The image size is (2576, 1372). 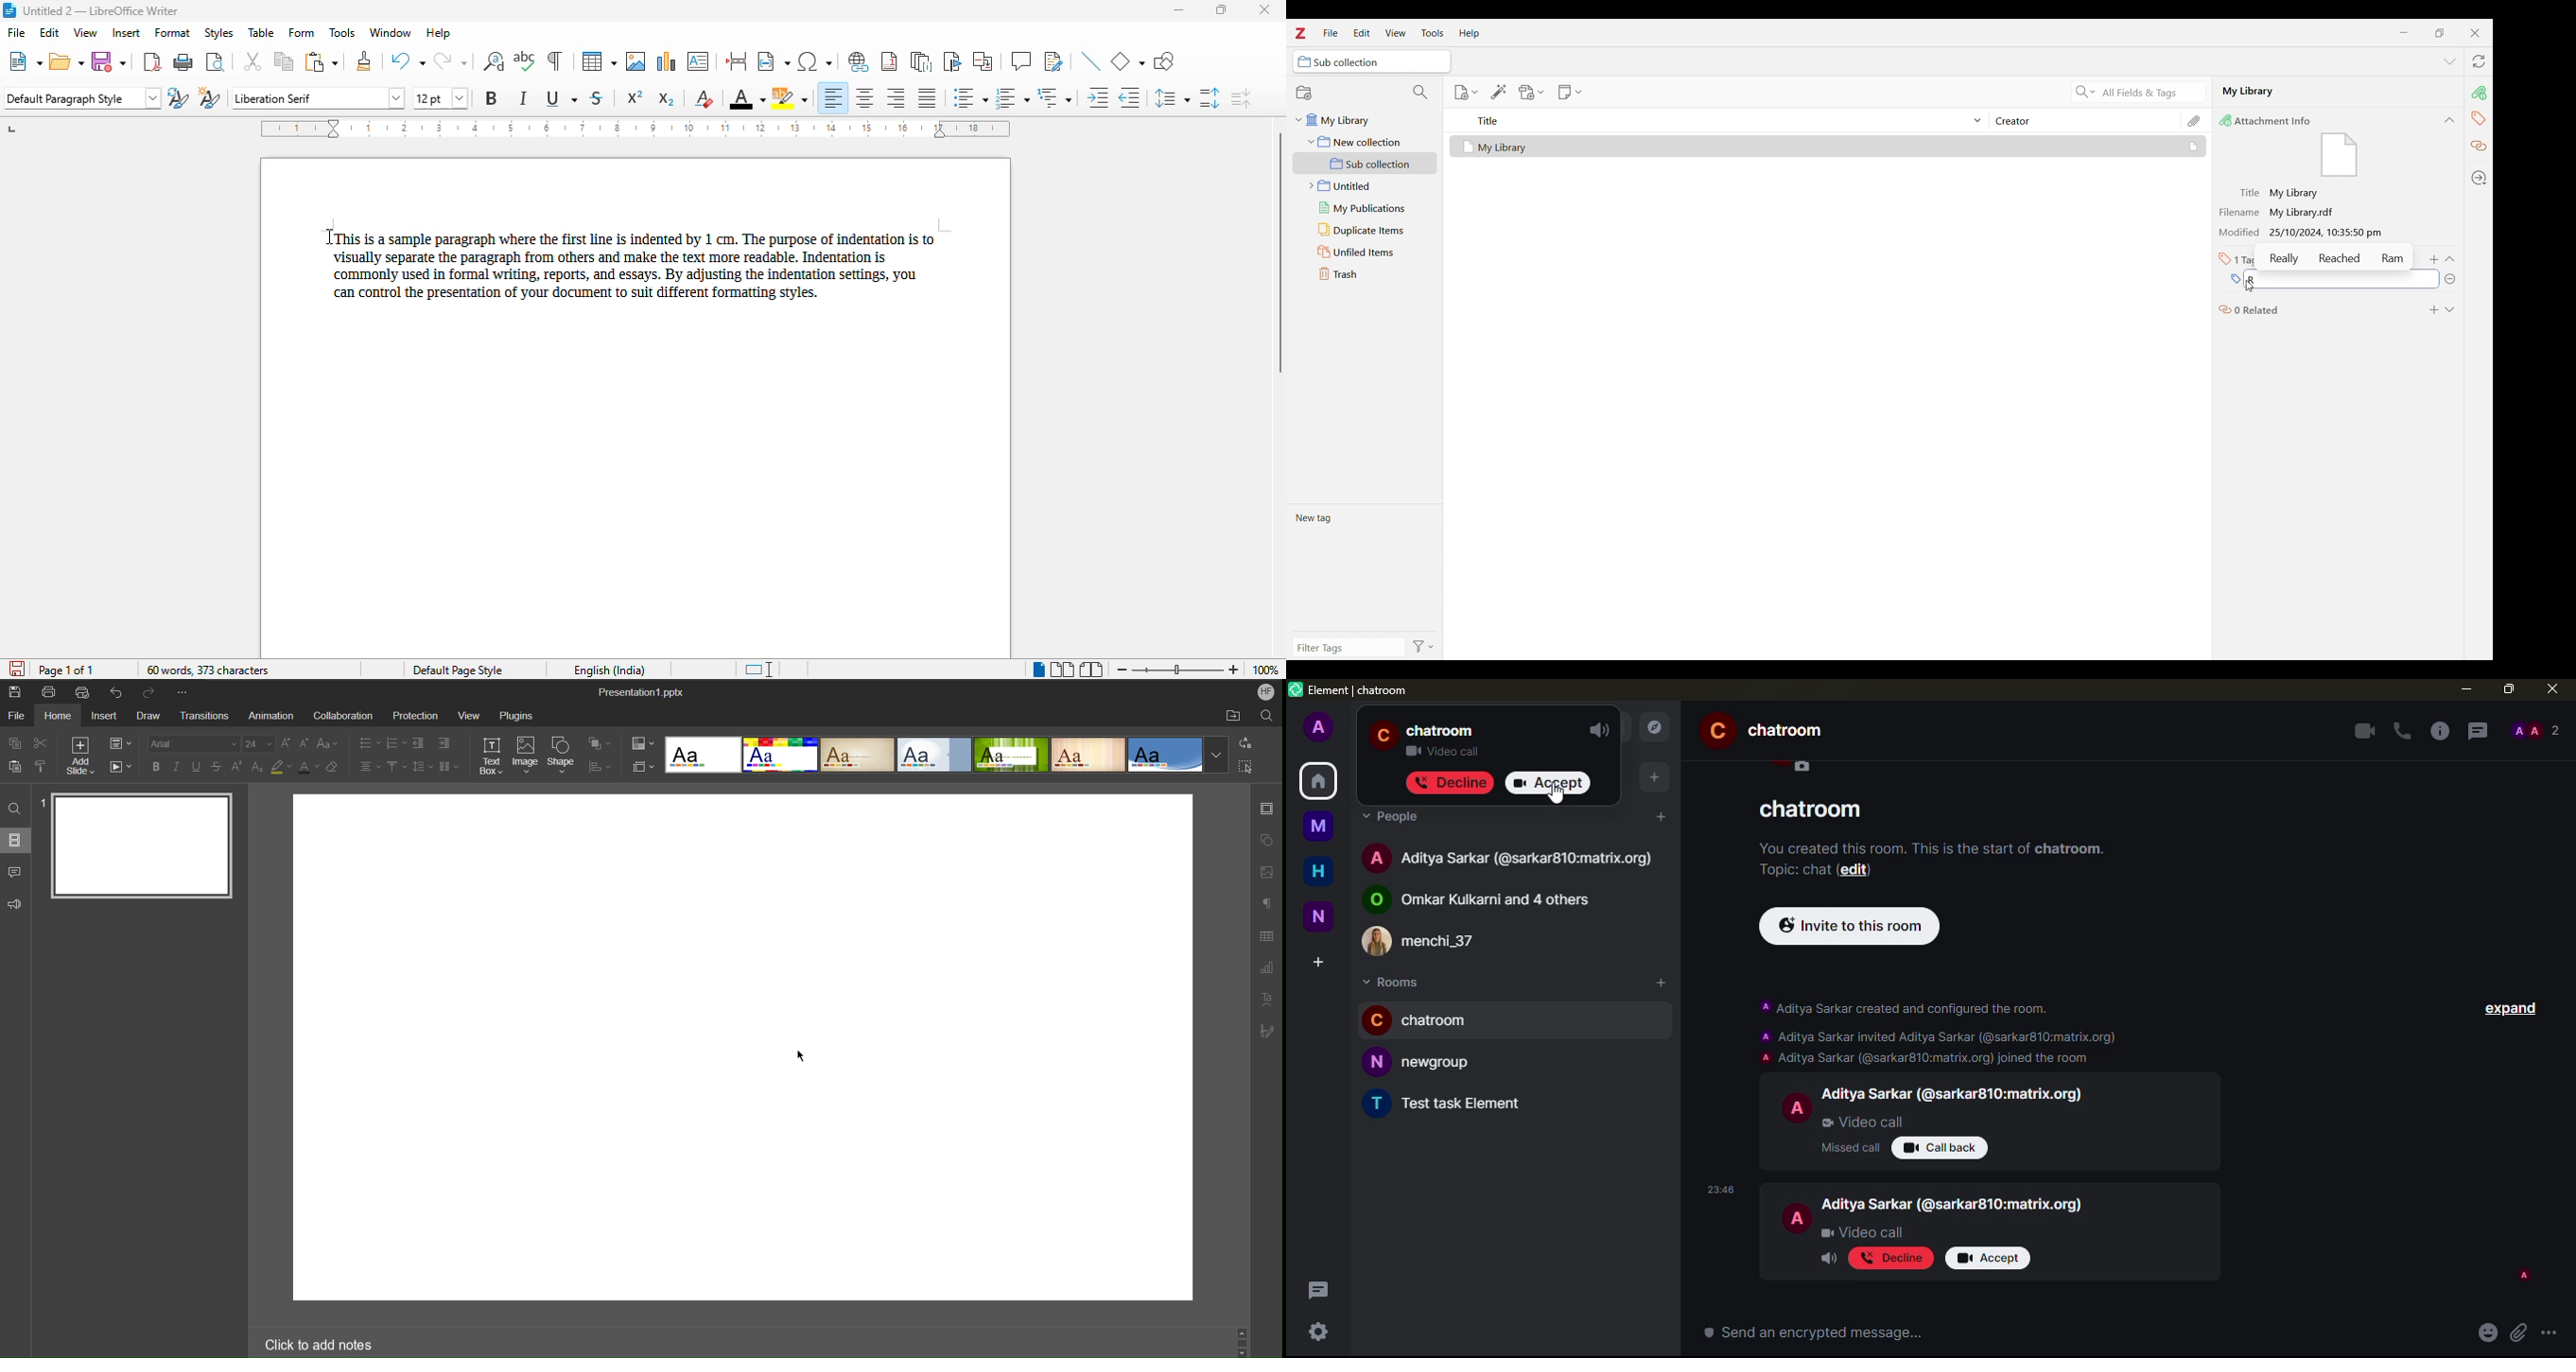 I want to click on save, so click(x=111, y=61).